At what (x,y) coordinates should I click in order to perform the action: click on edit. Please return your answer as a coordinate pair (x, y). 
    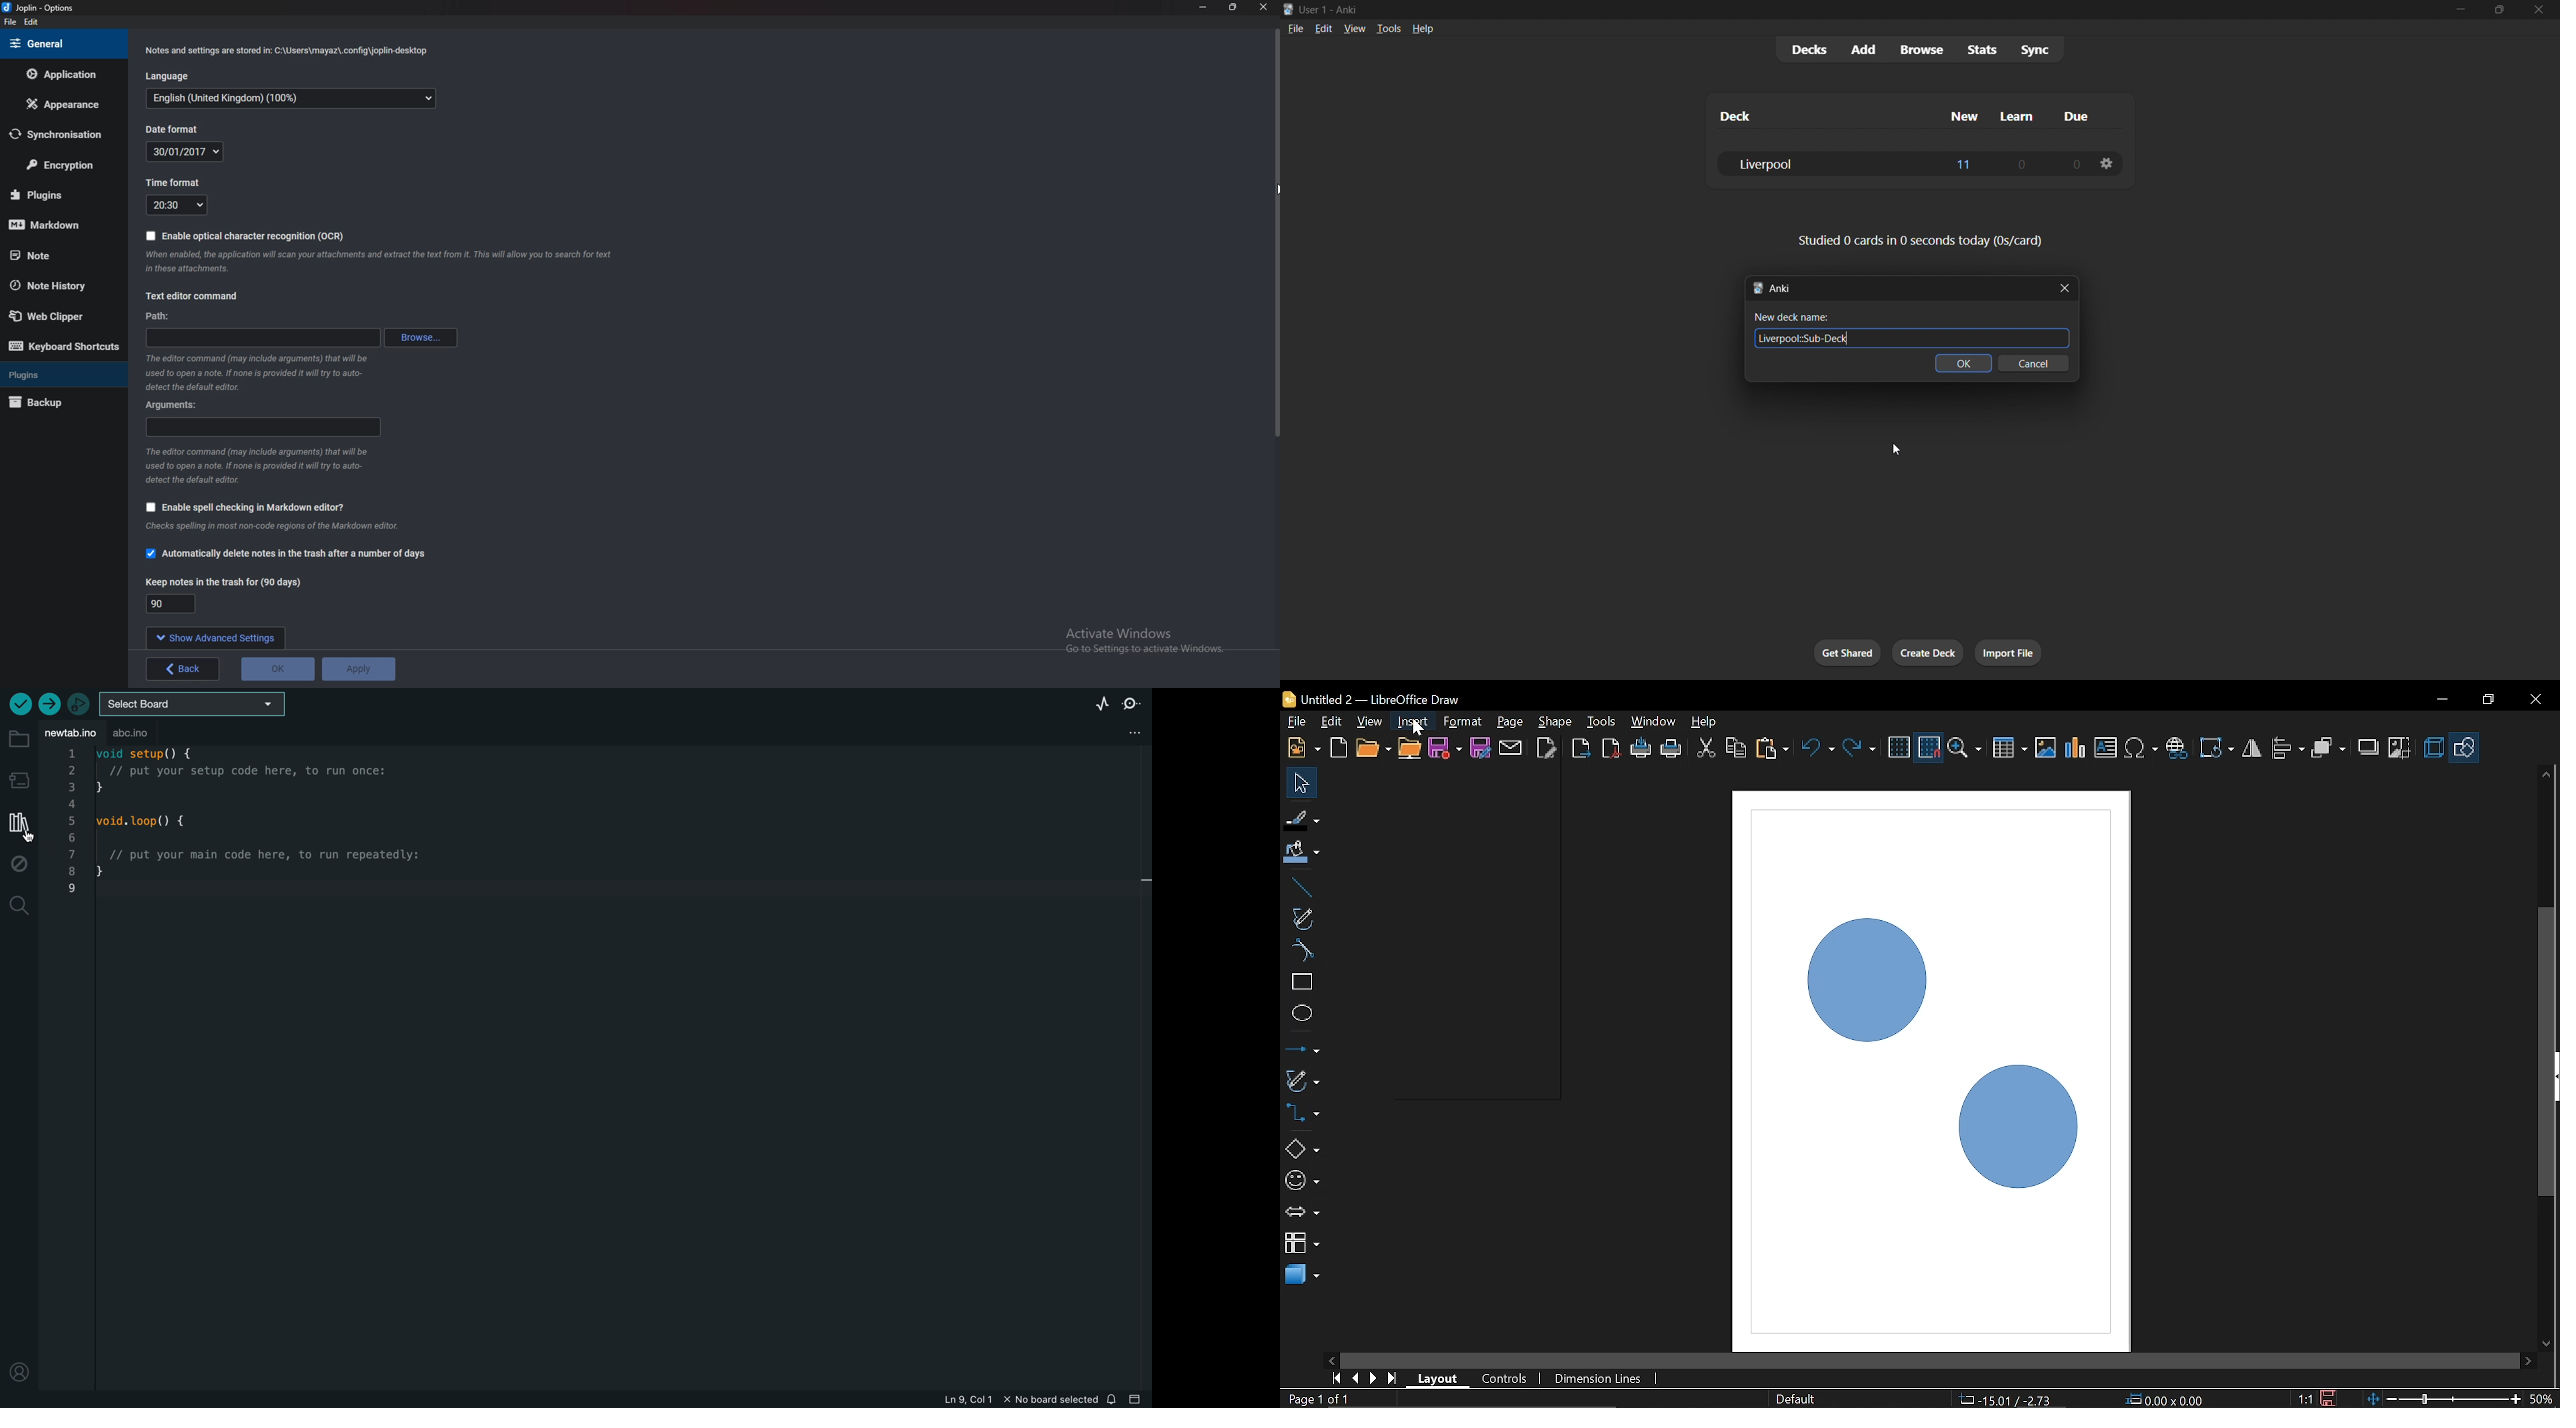
    Looking at the image, I should click on (1324, 27).